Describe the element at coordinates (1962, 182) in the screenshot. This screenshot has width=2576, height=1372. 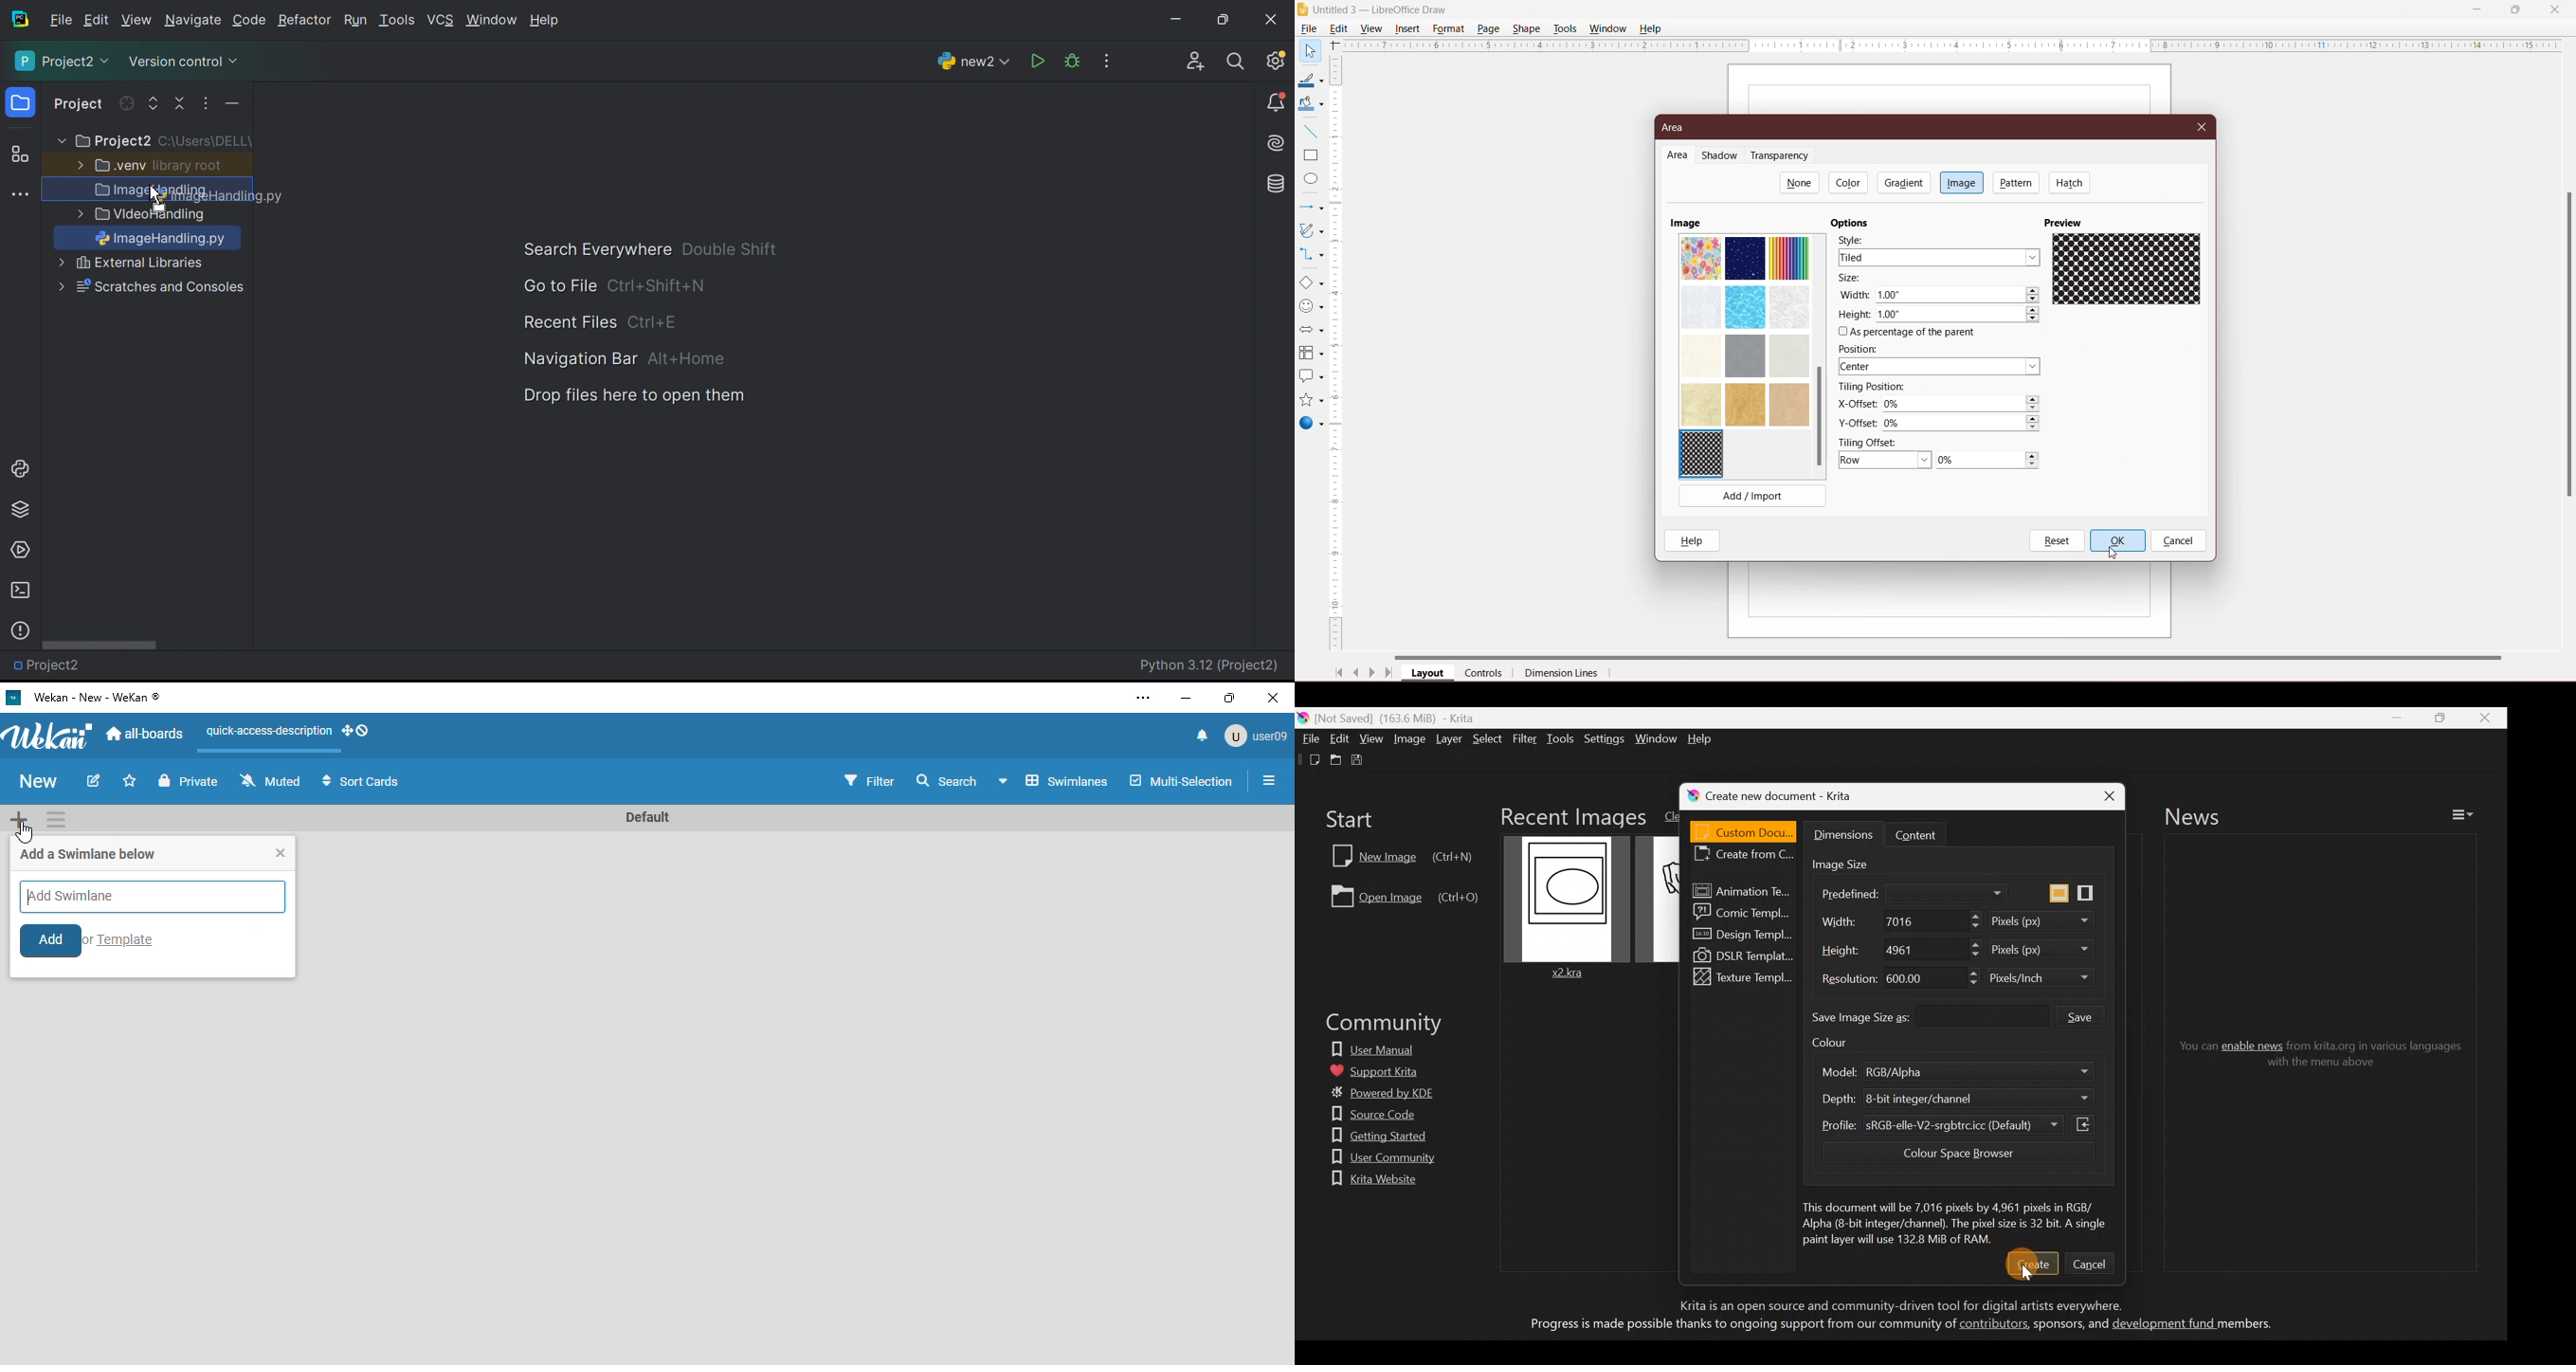
I see `Image` at that location.